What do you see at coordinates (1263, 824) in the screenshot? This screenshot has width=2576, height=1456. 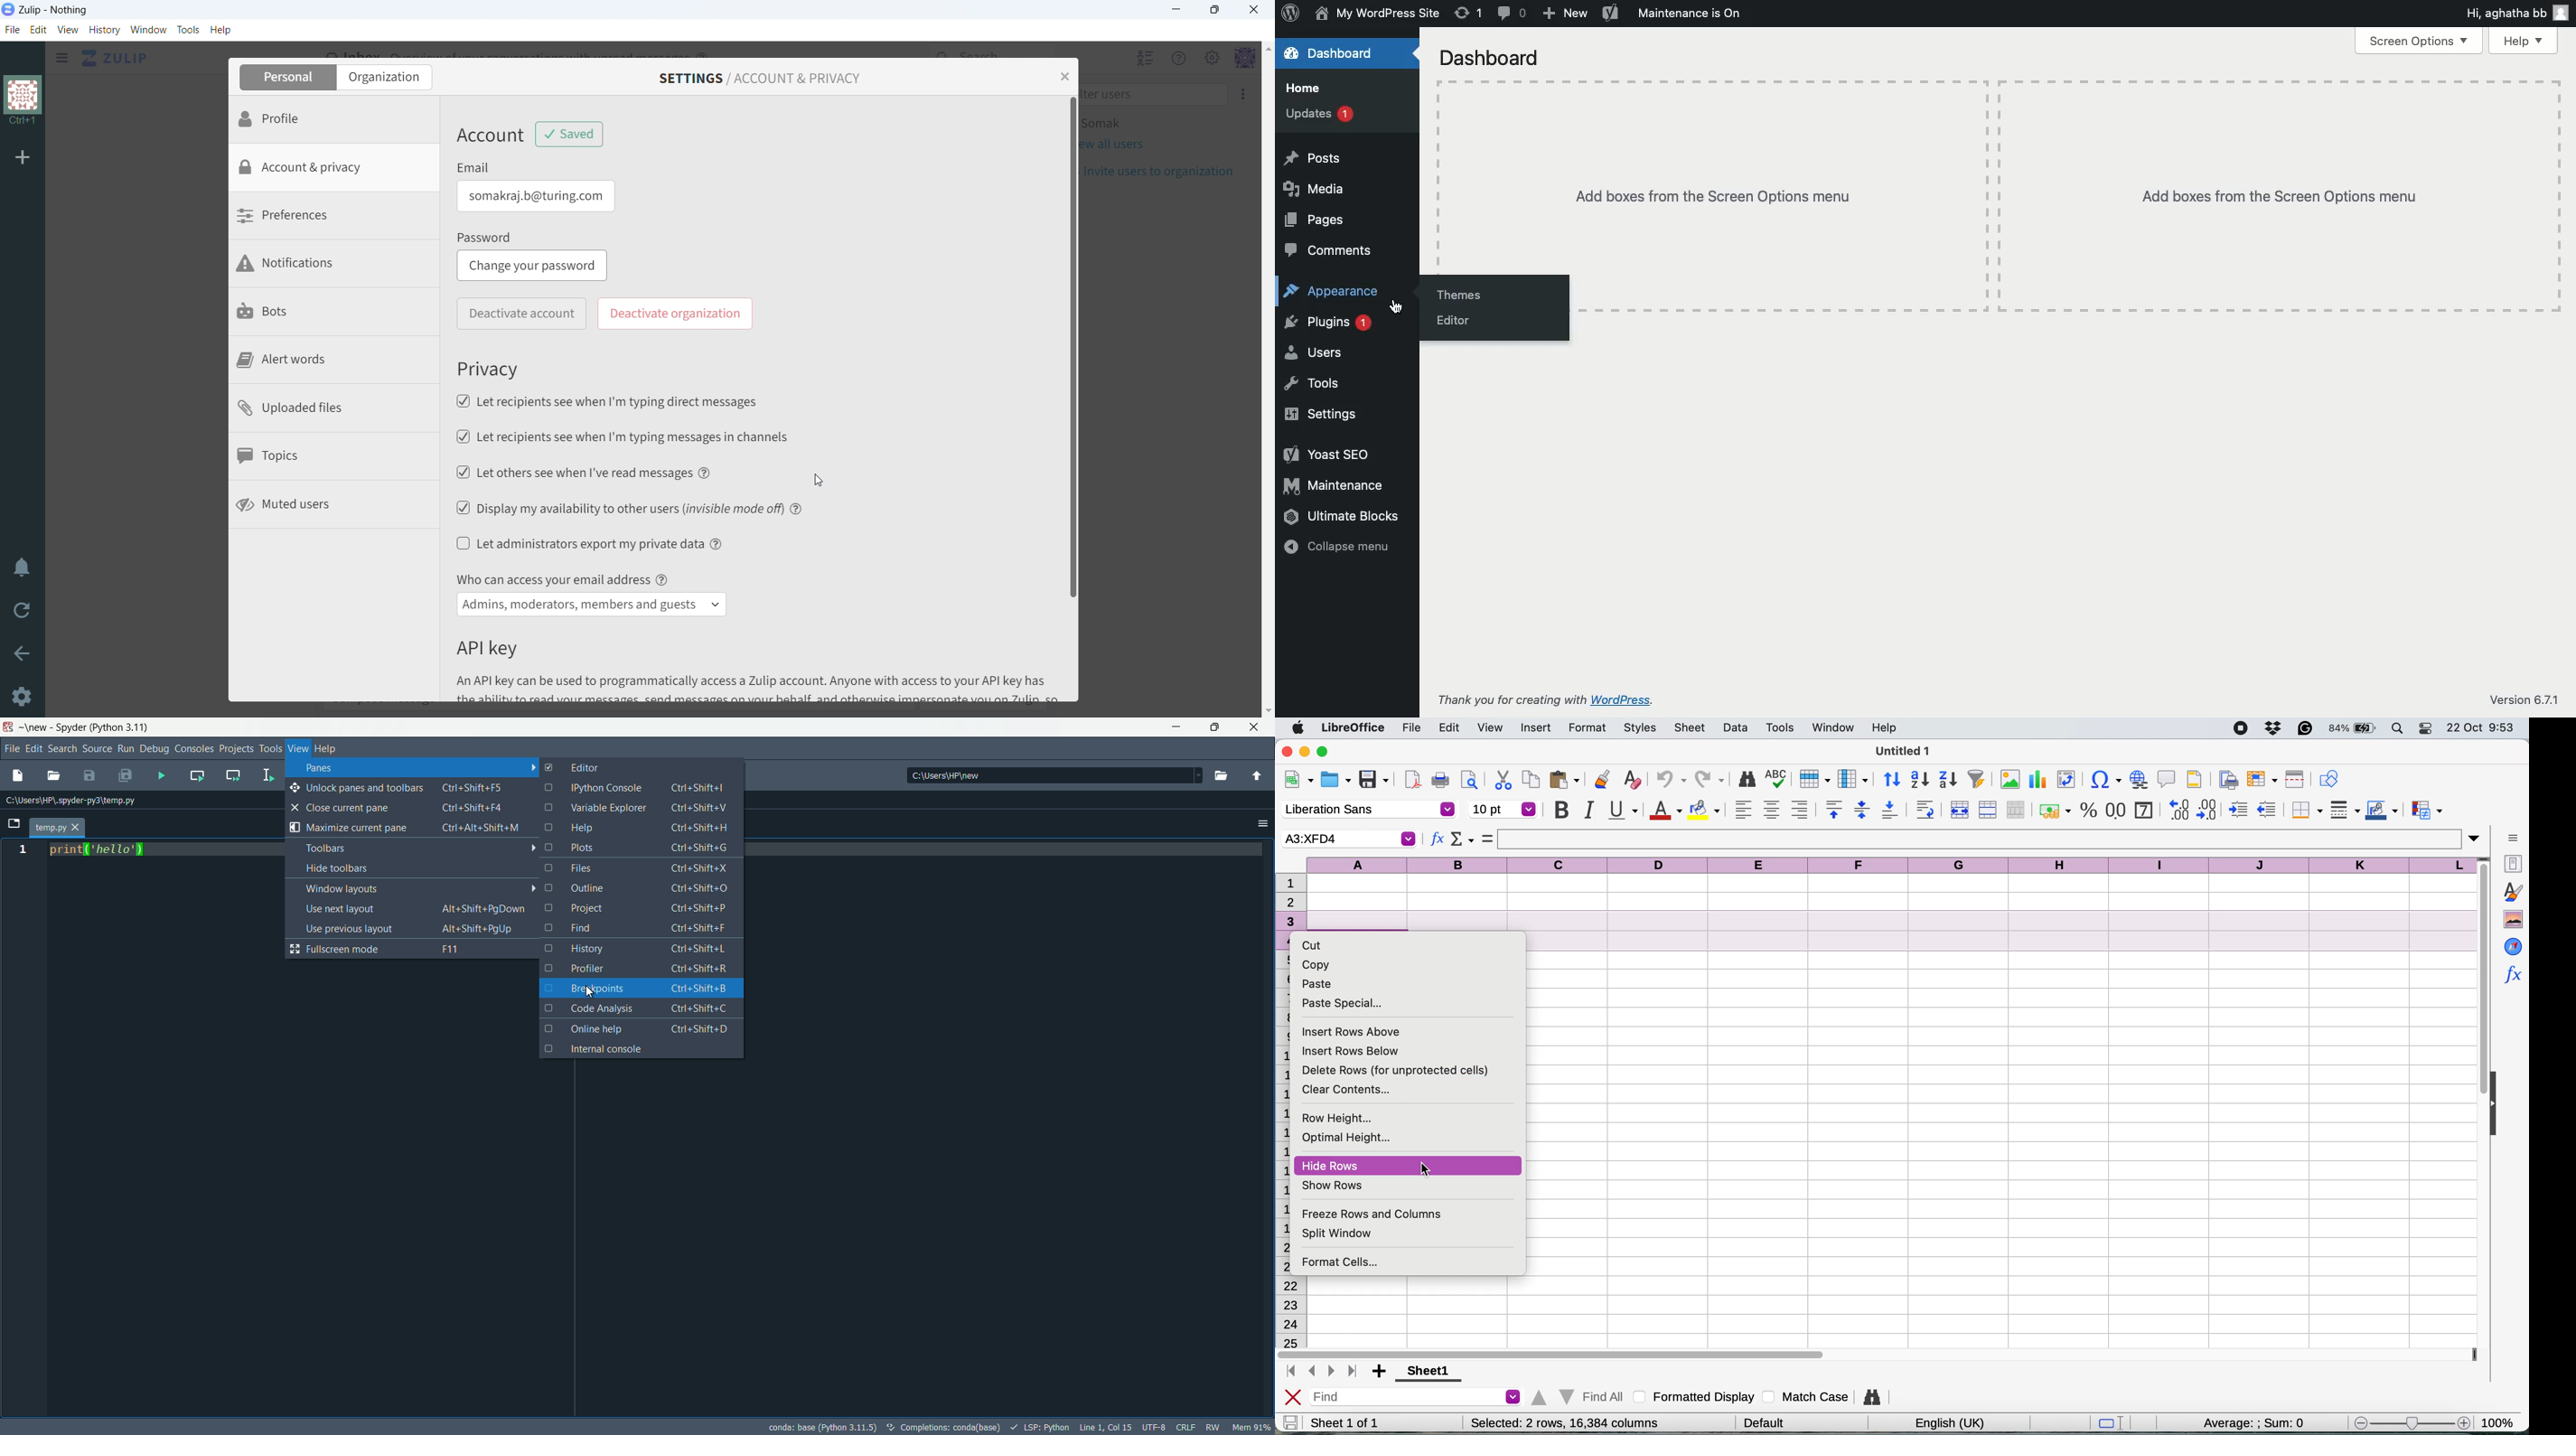 I see `options` at bounding box center [1263, 824].